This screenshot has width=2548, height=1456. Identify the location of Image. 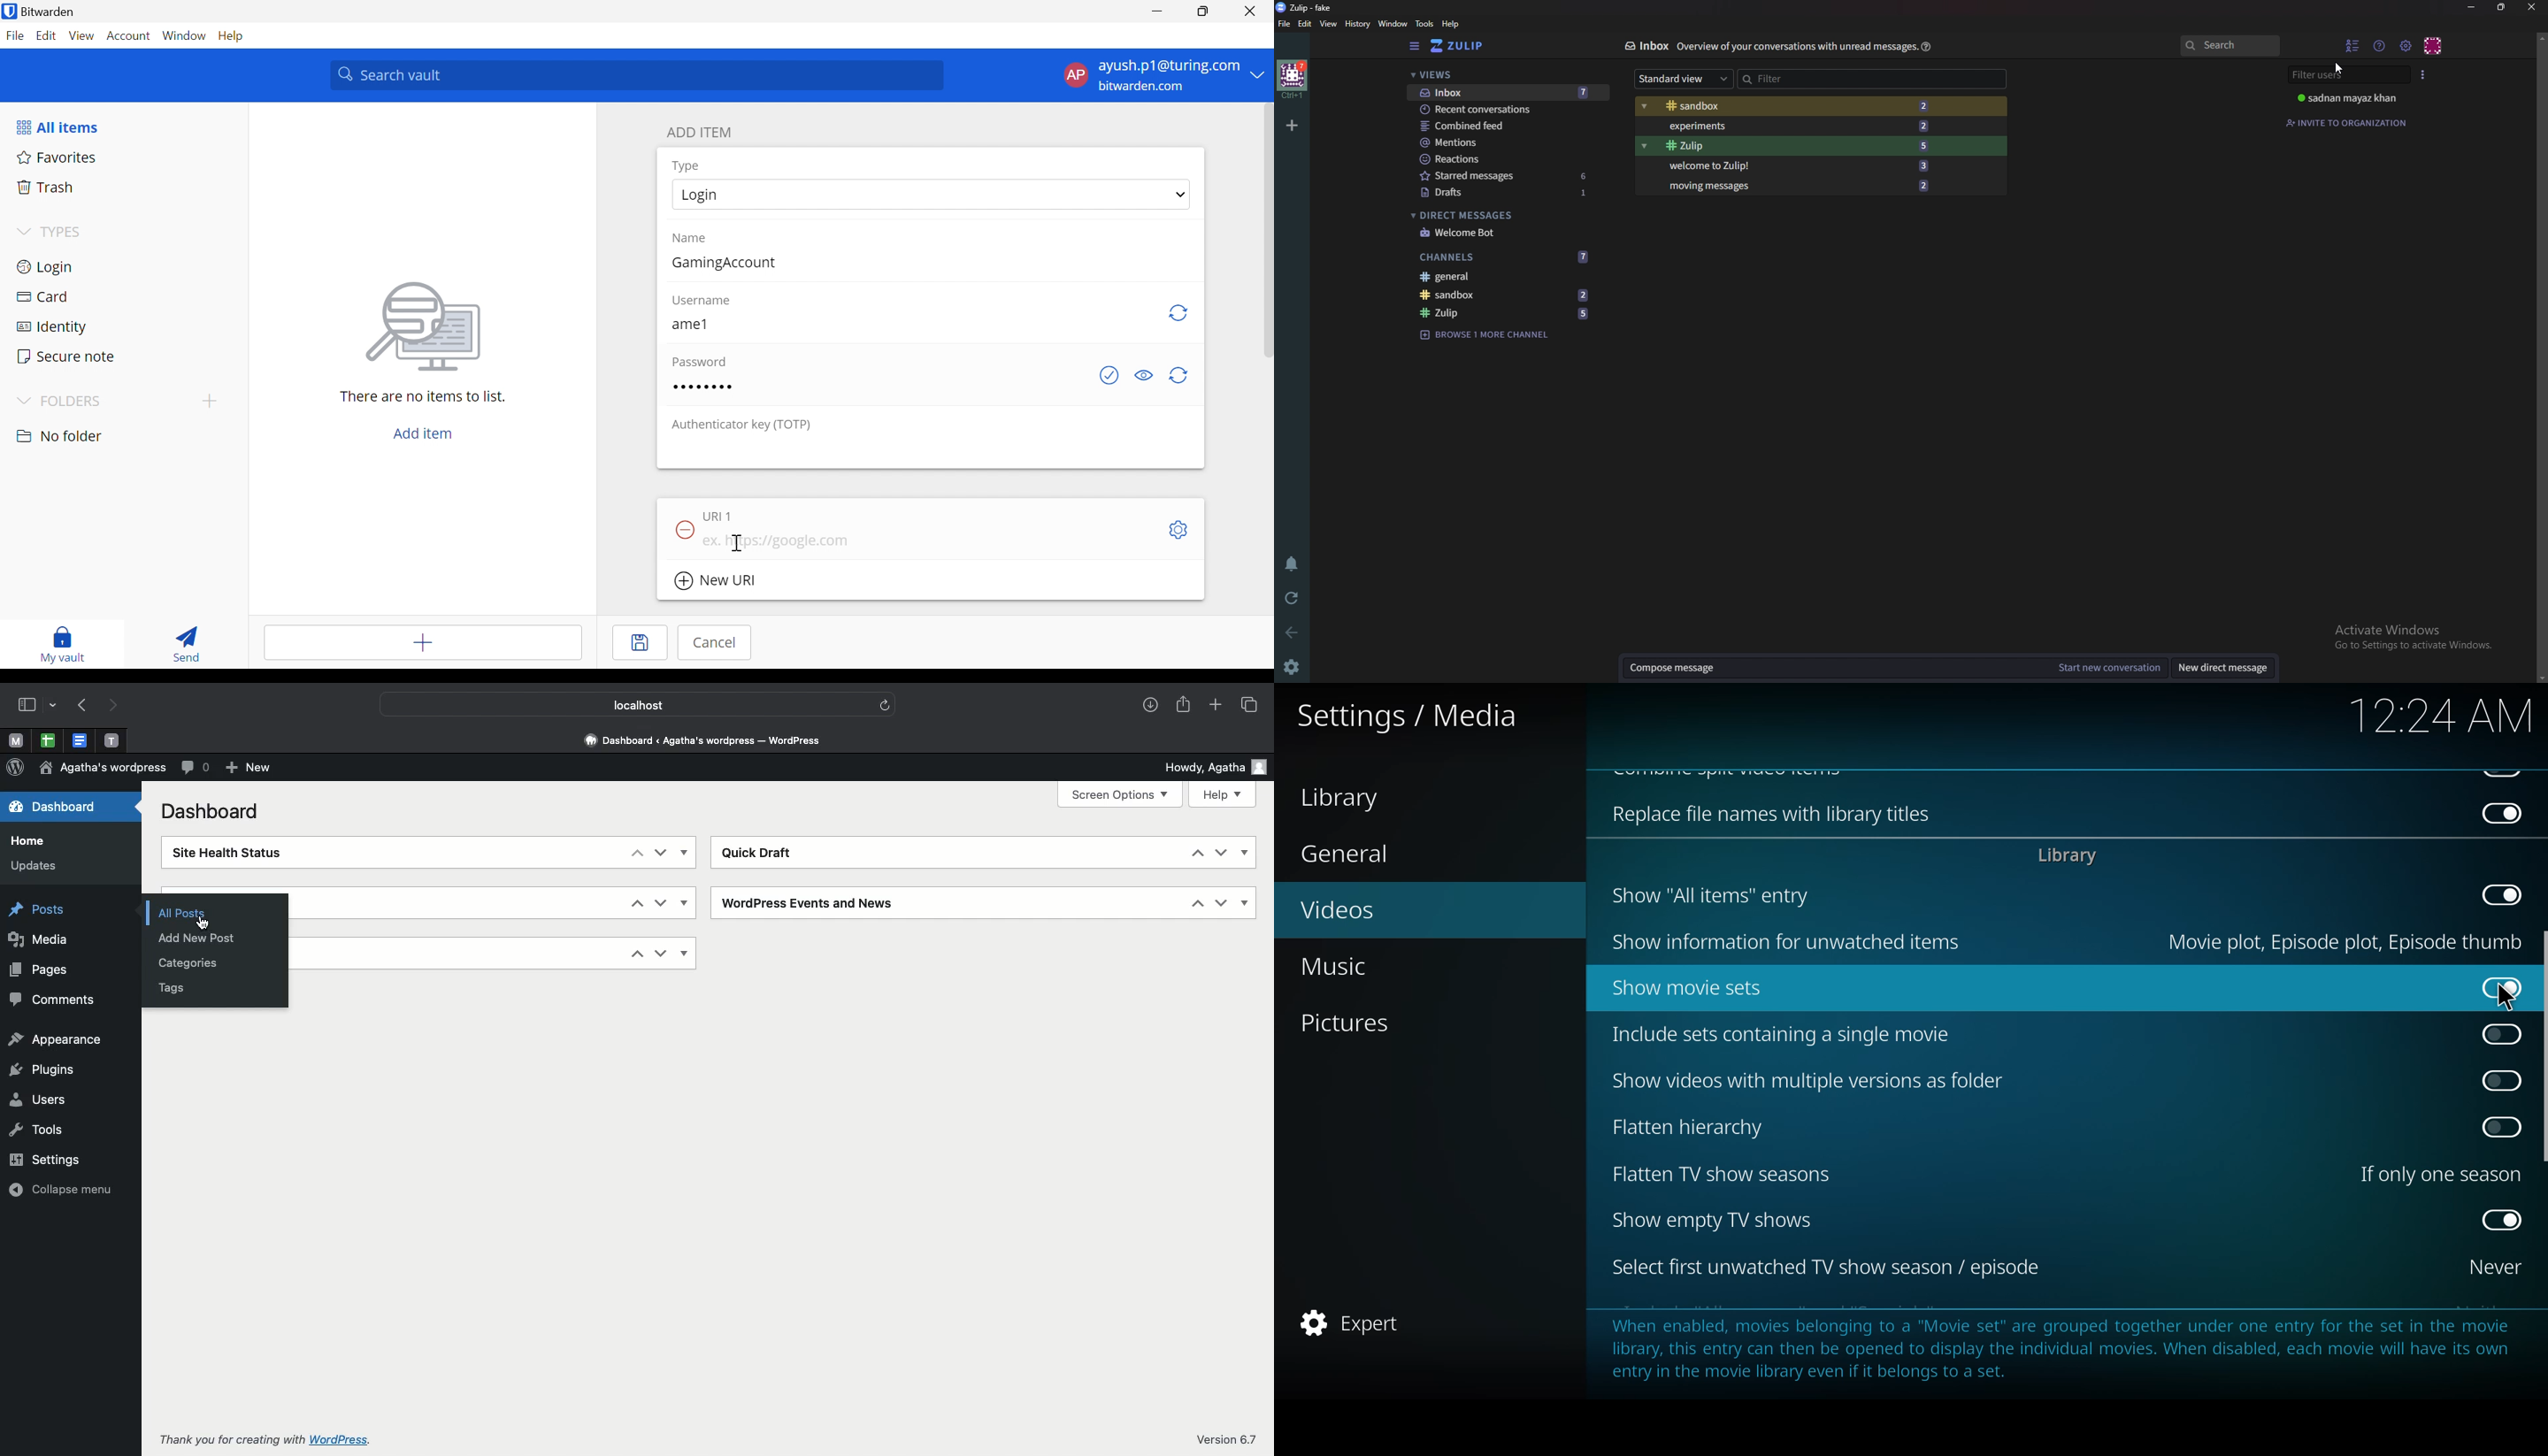
(427, 326).